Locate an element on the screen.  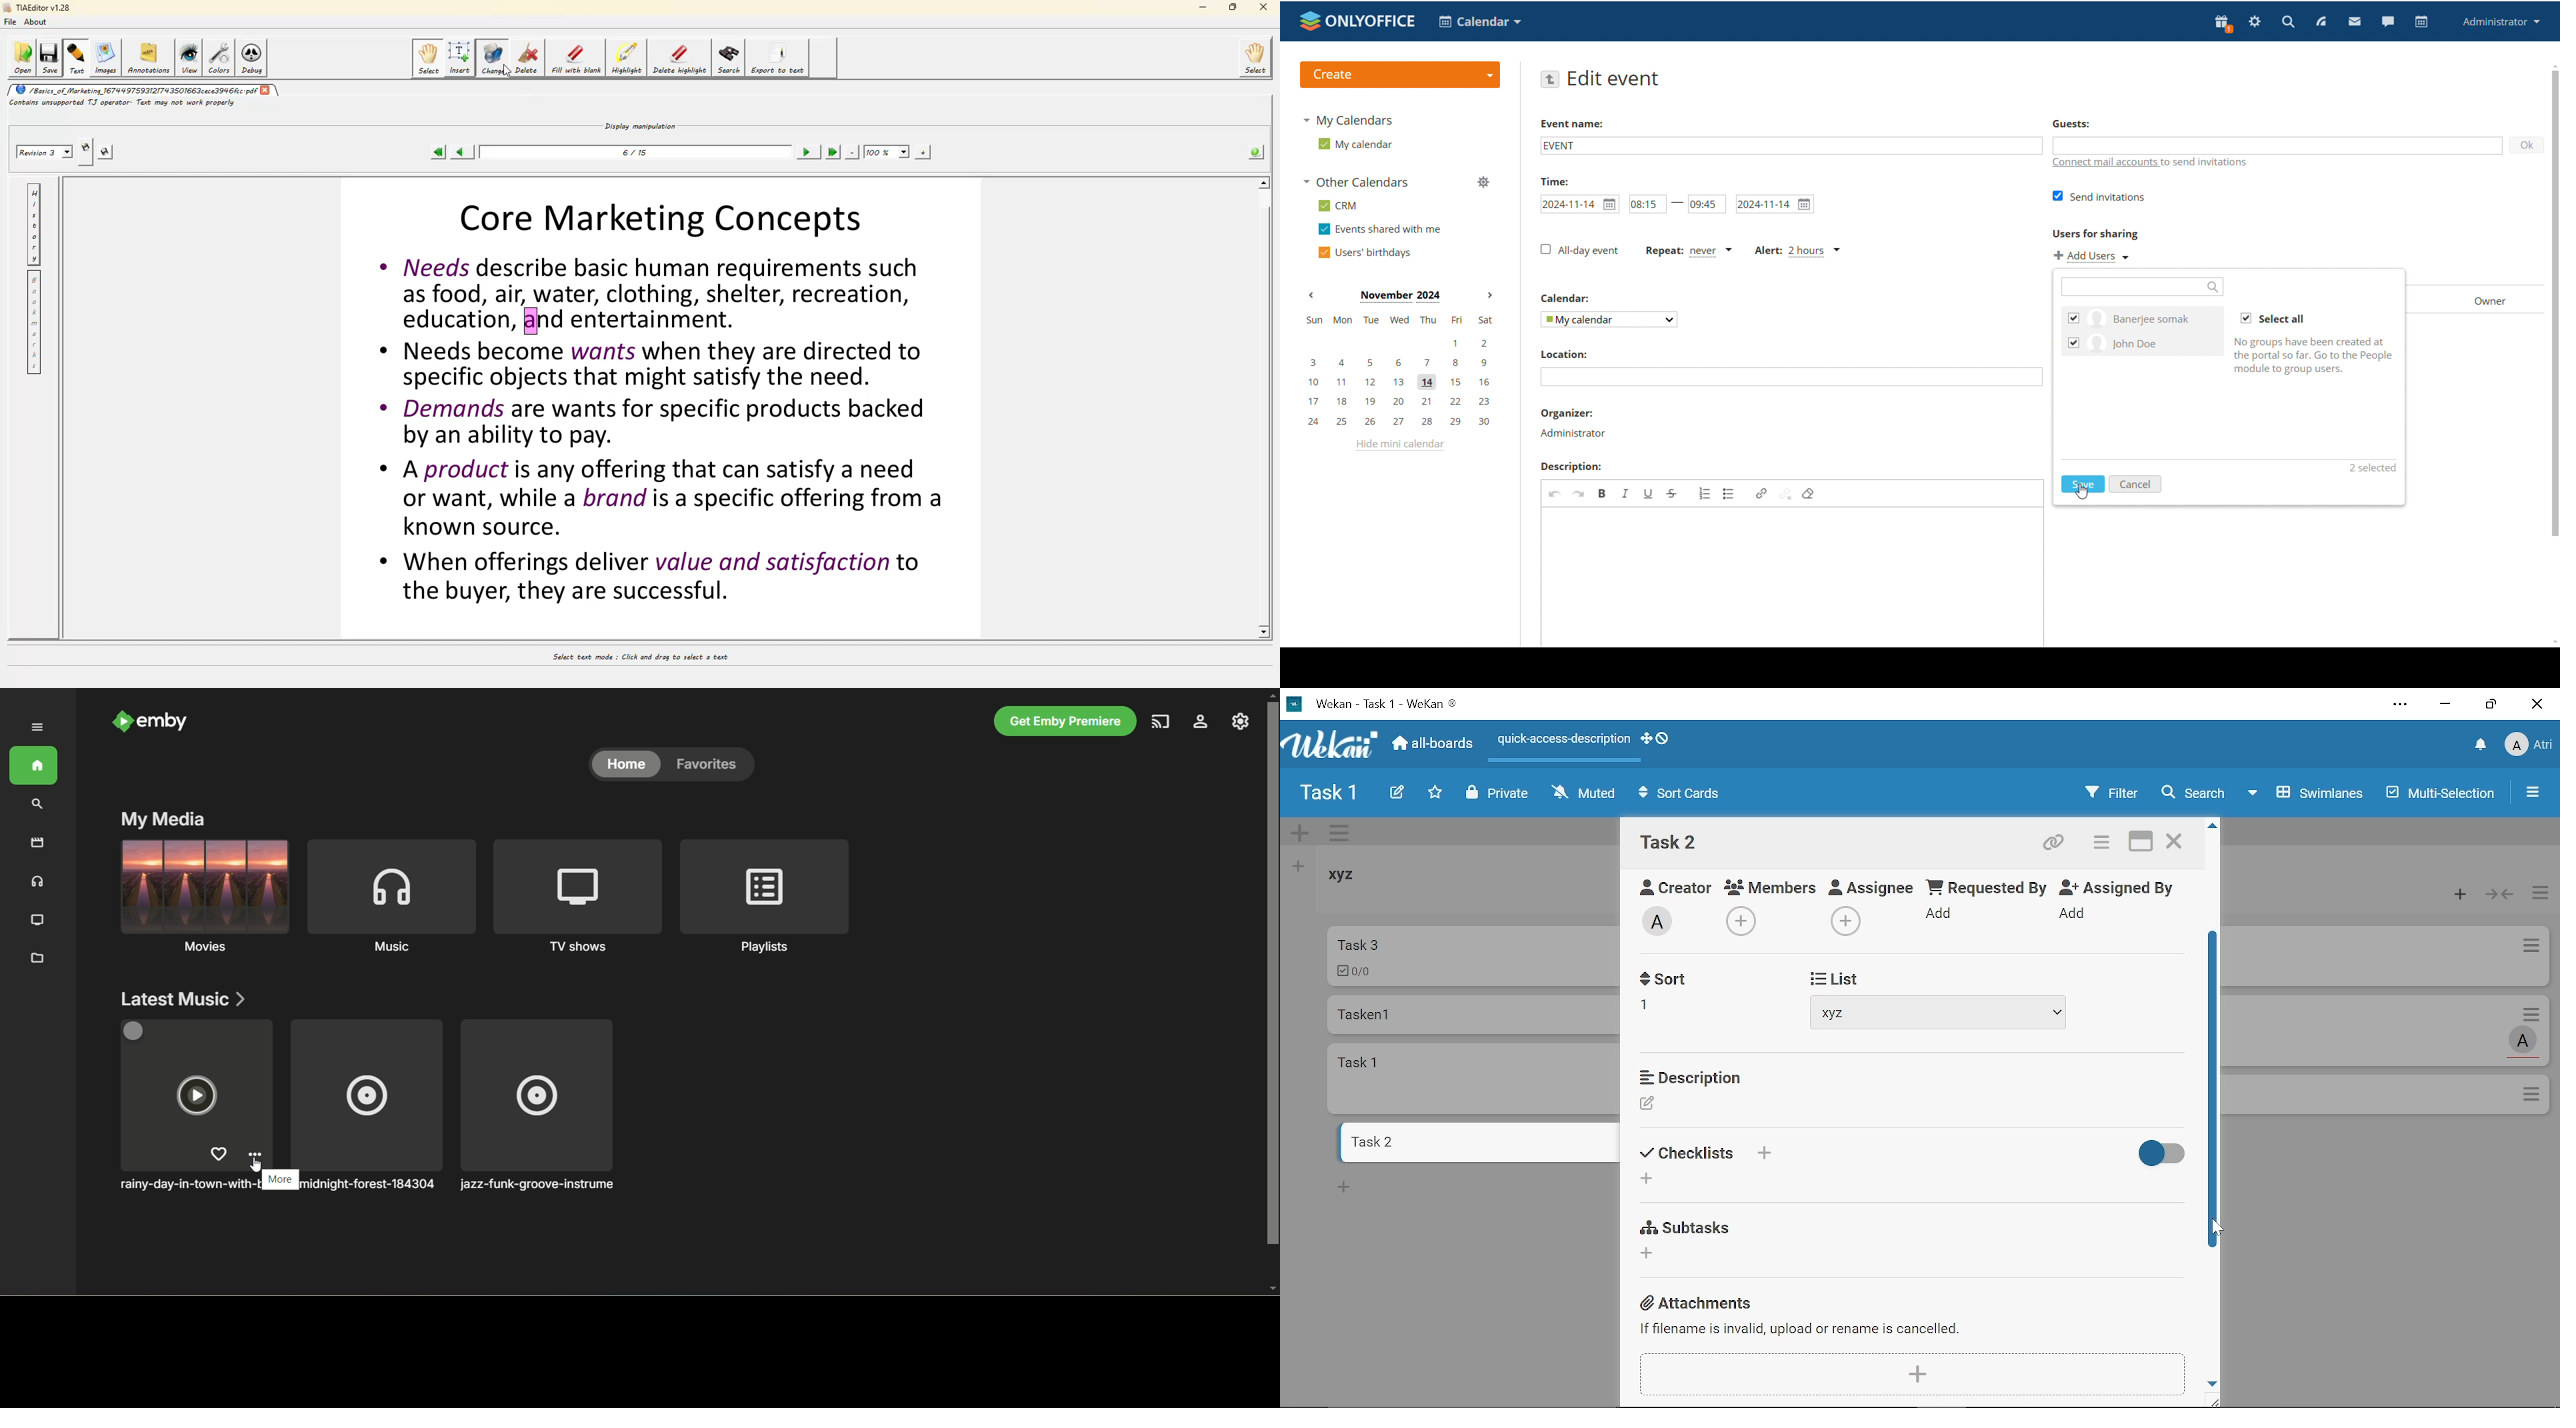
underline is located at coordinates (1651, 493).